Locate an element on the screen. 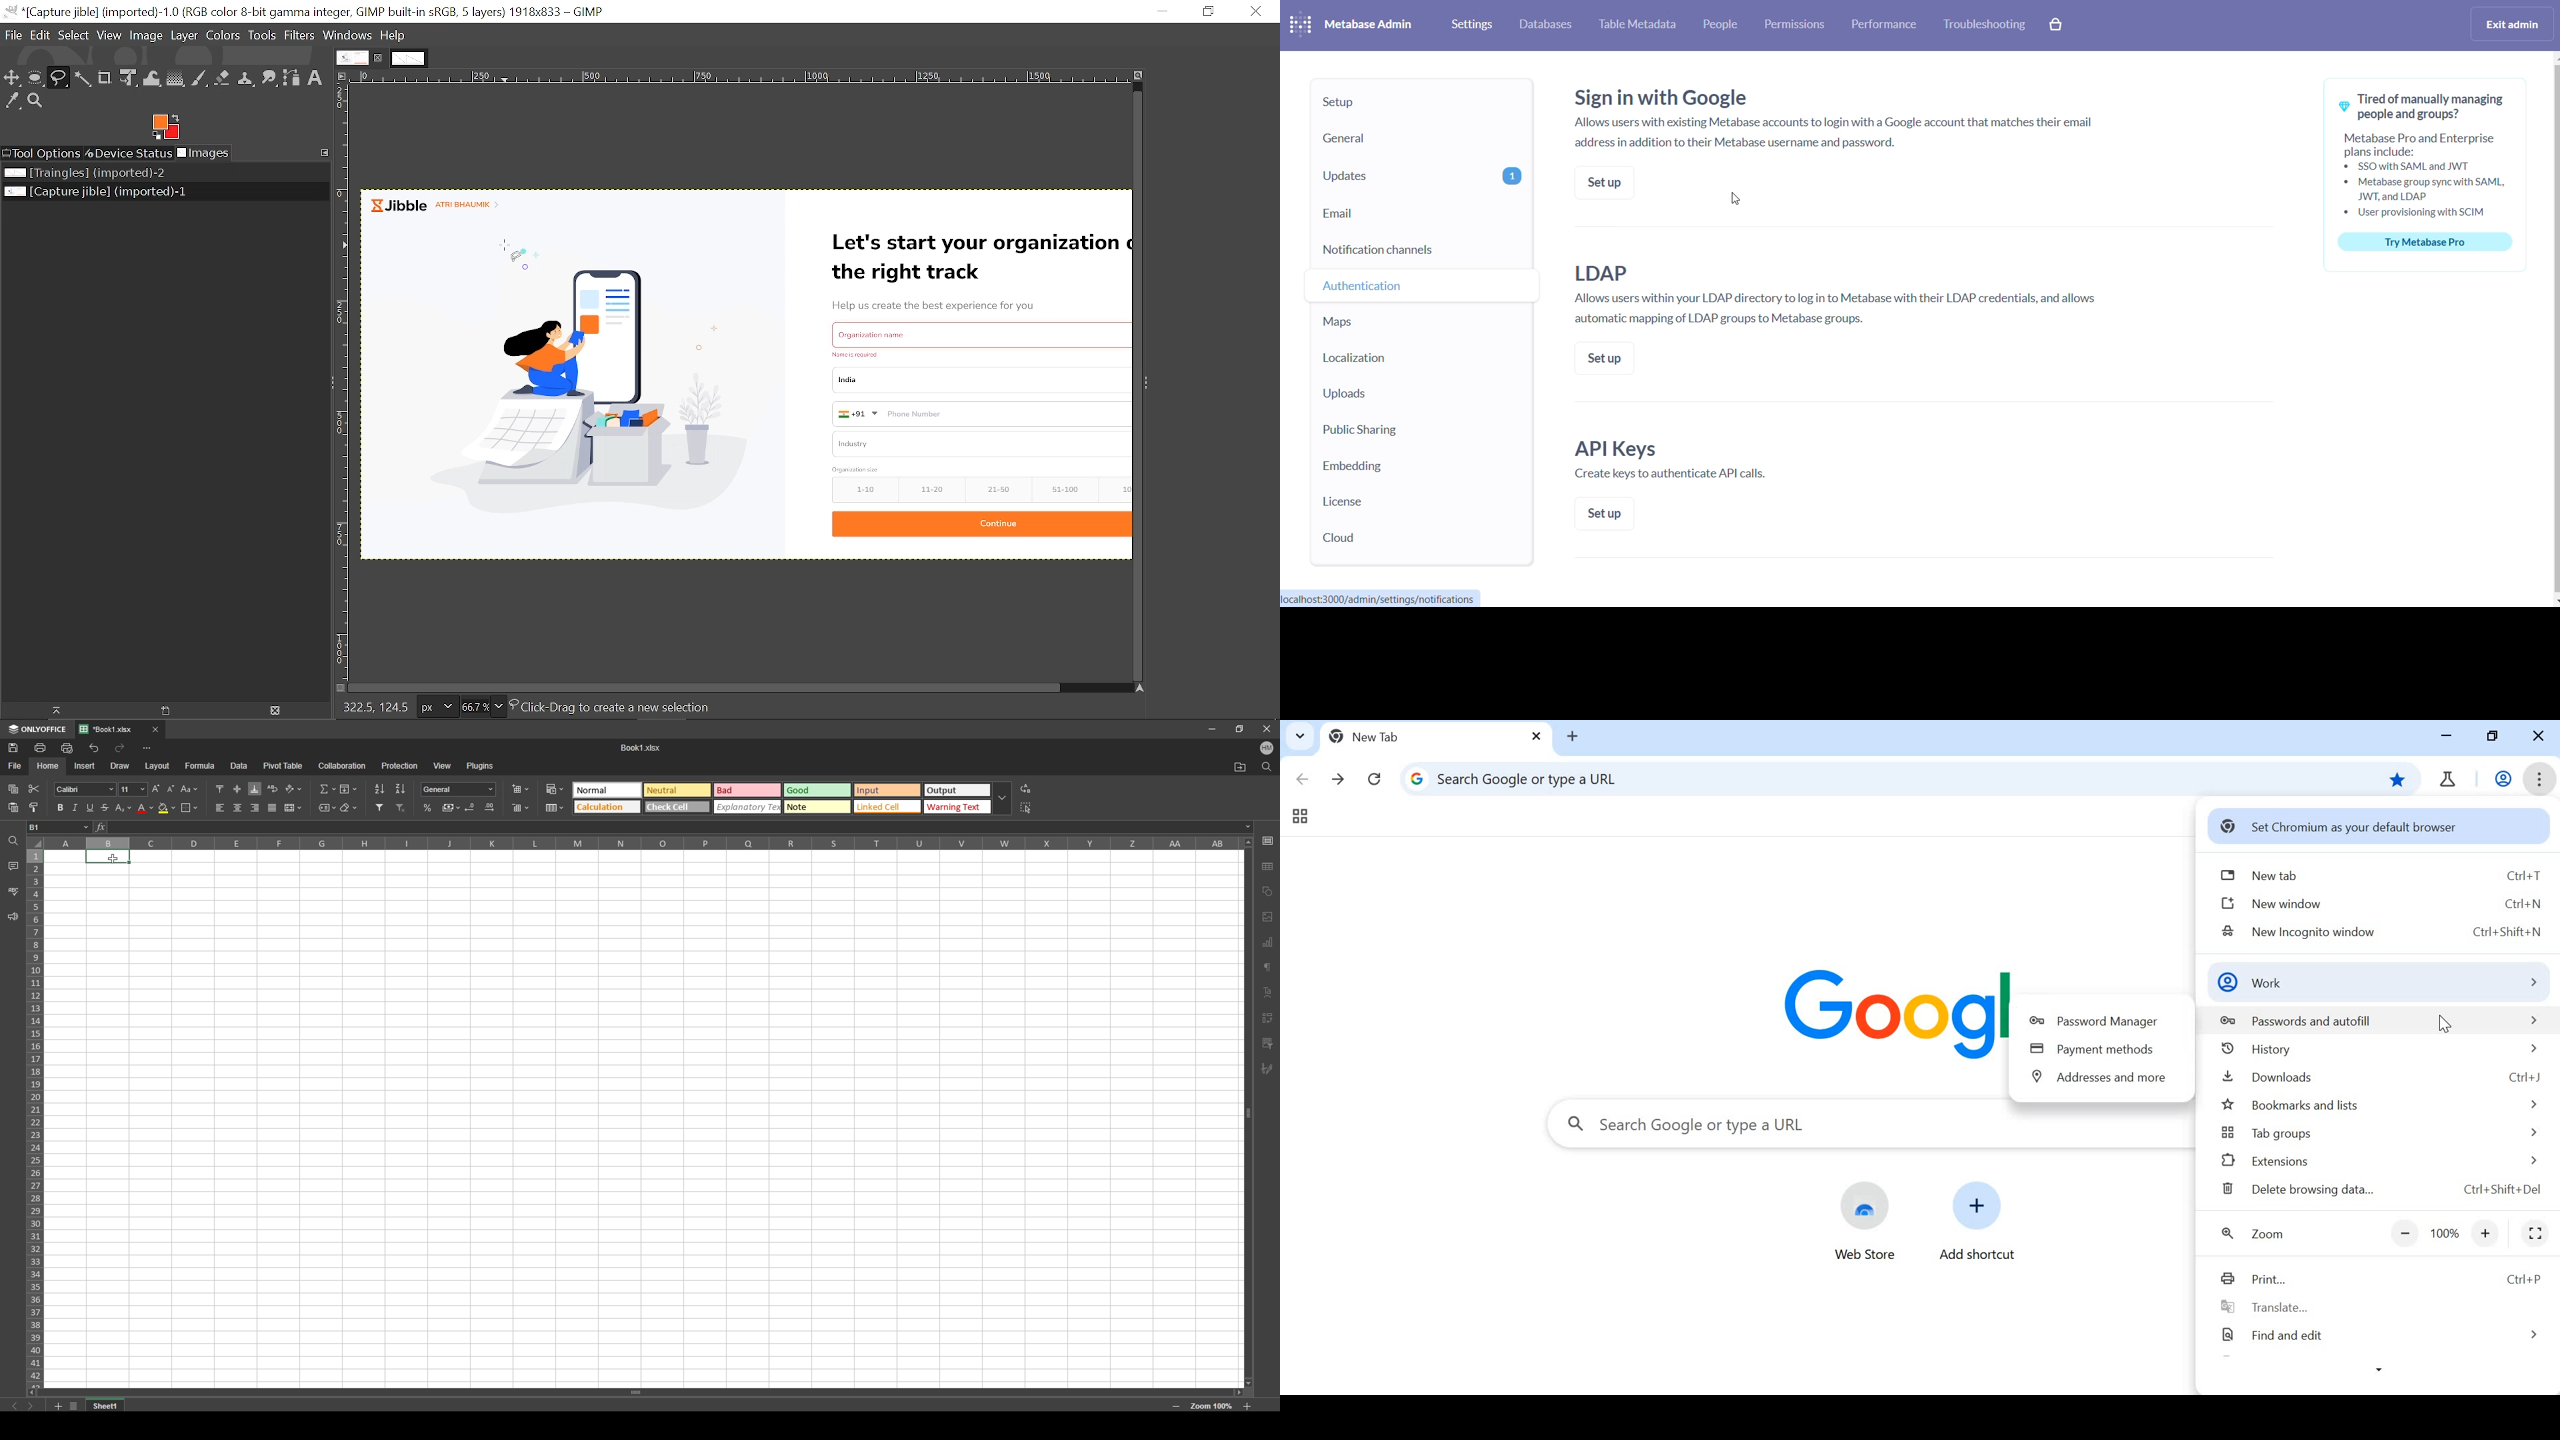 The image size is (2576, 1456). File is located at coordinates (14, 35).